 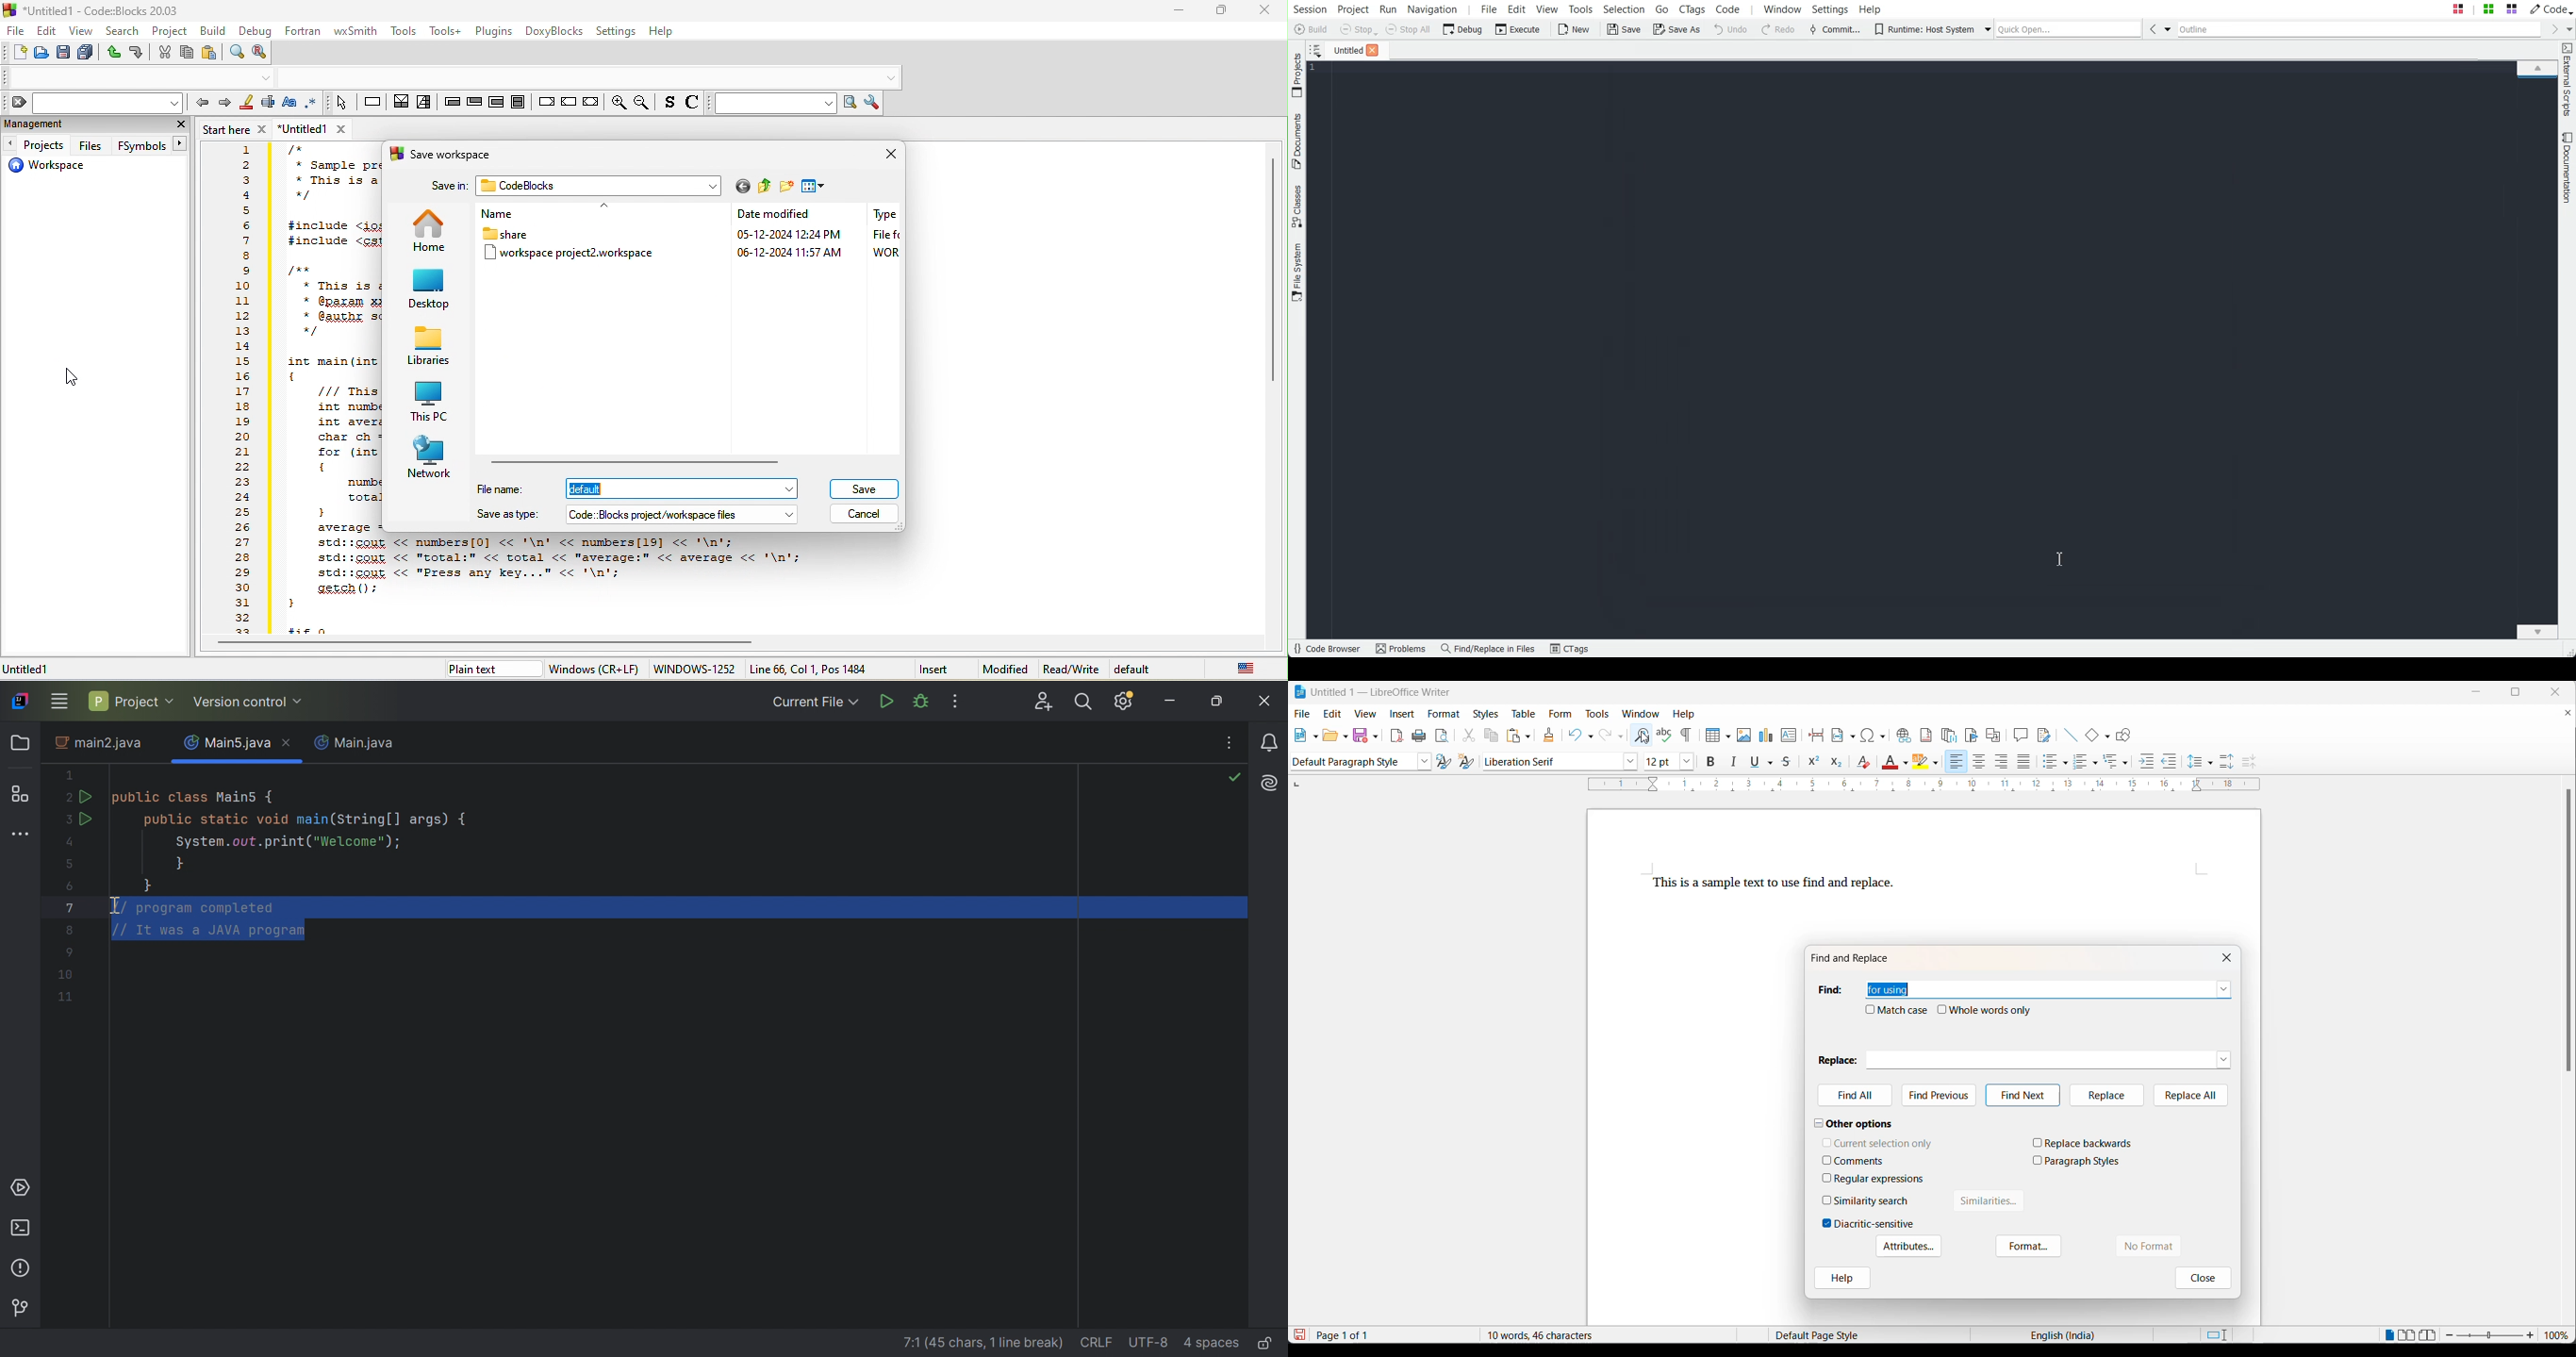 I want to click on basic shapes functions, so click(x=2108, y=736).